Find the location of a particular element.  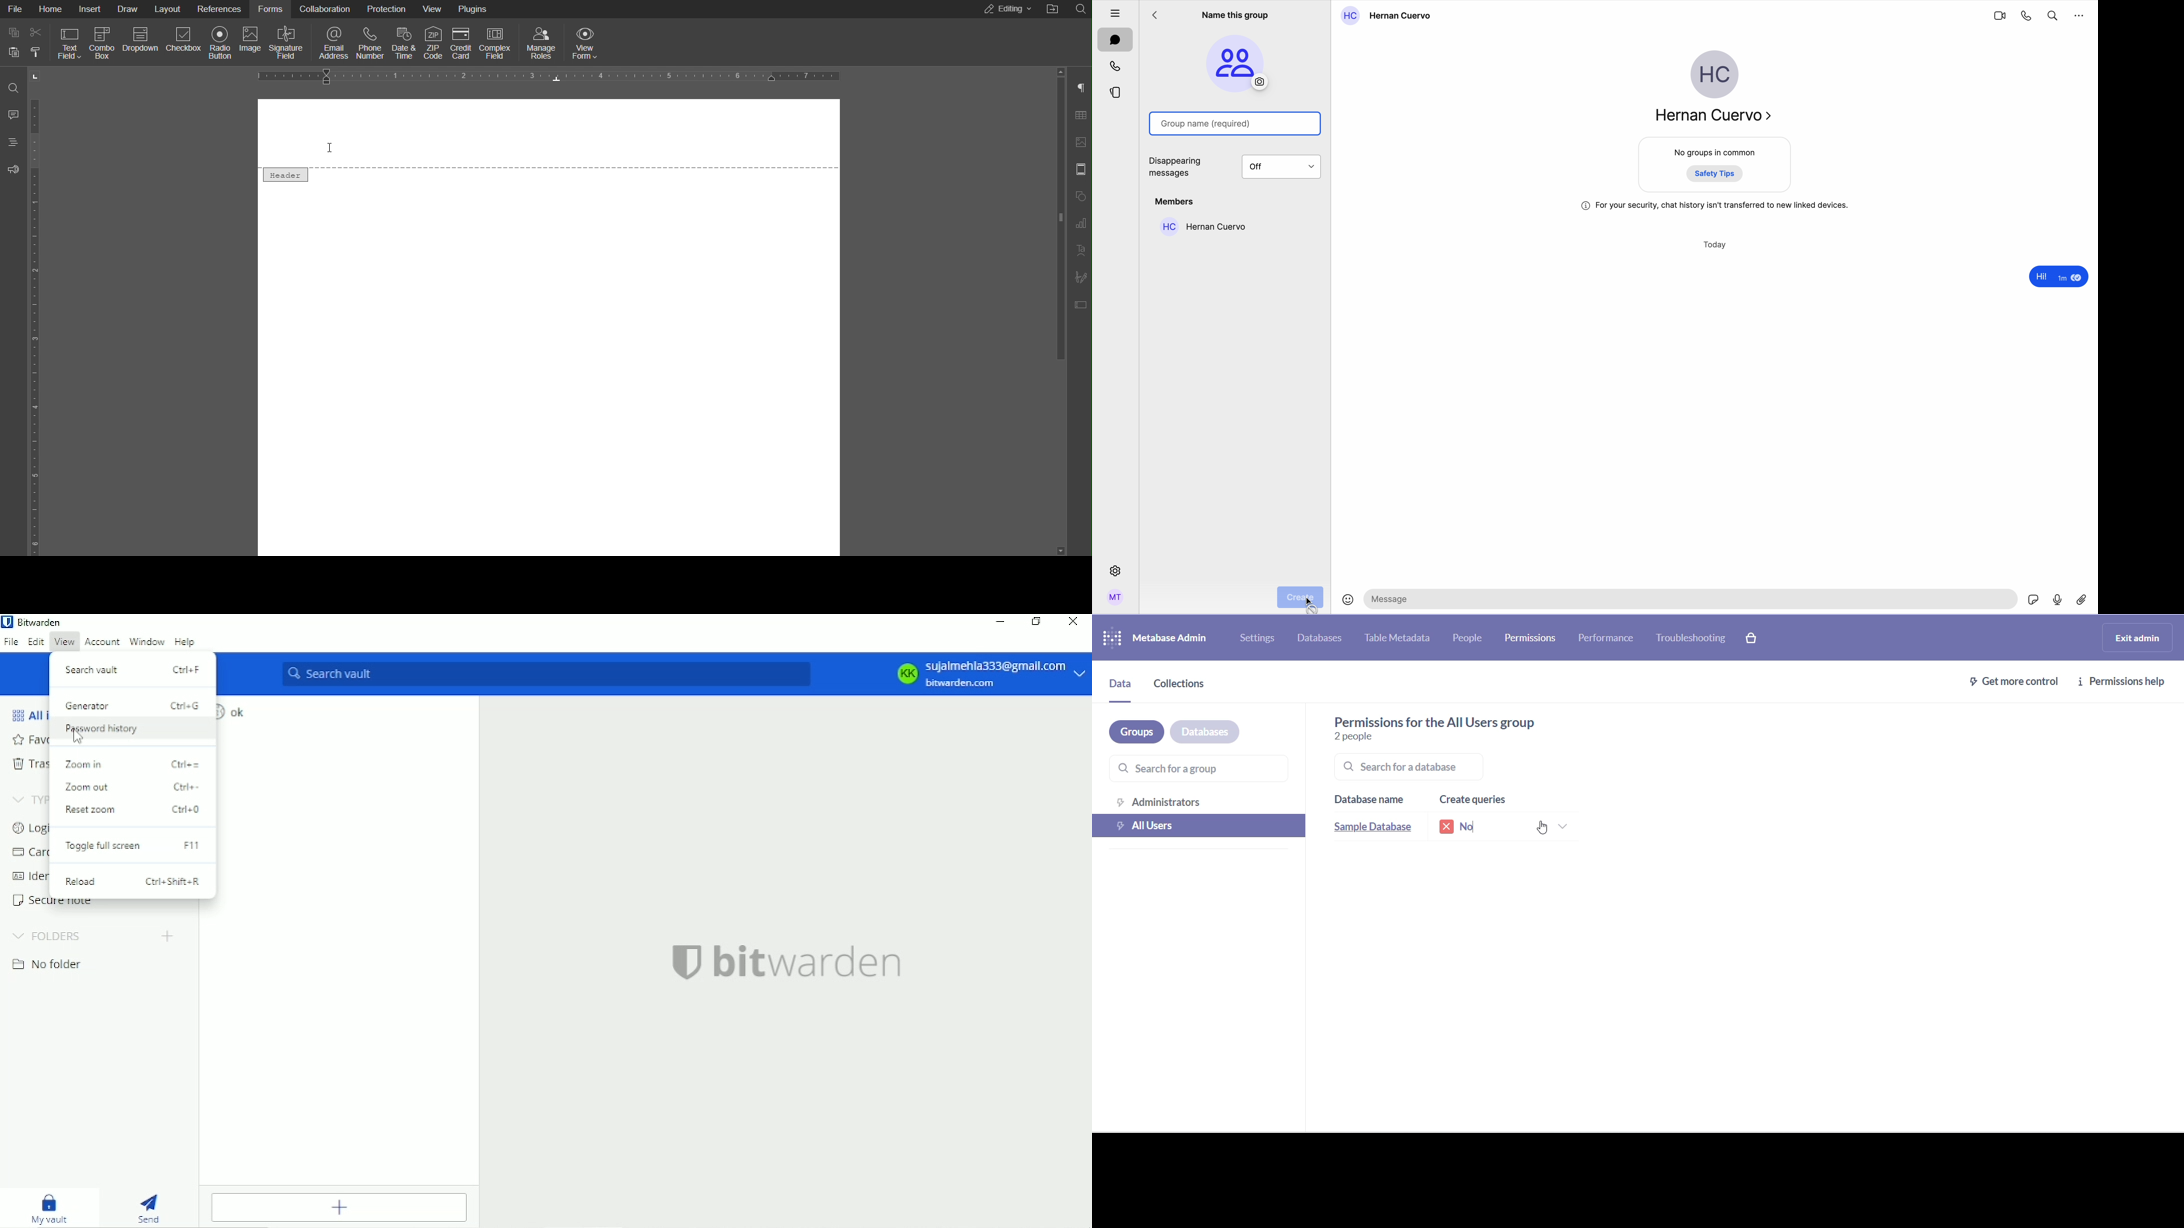

performance is located at coordinates (1607, 637).